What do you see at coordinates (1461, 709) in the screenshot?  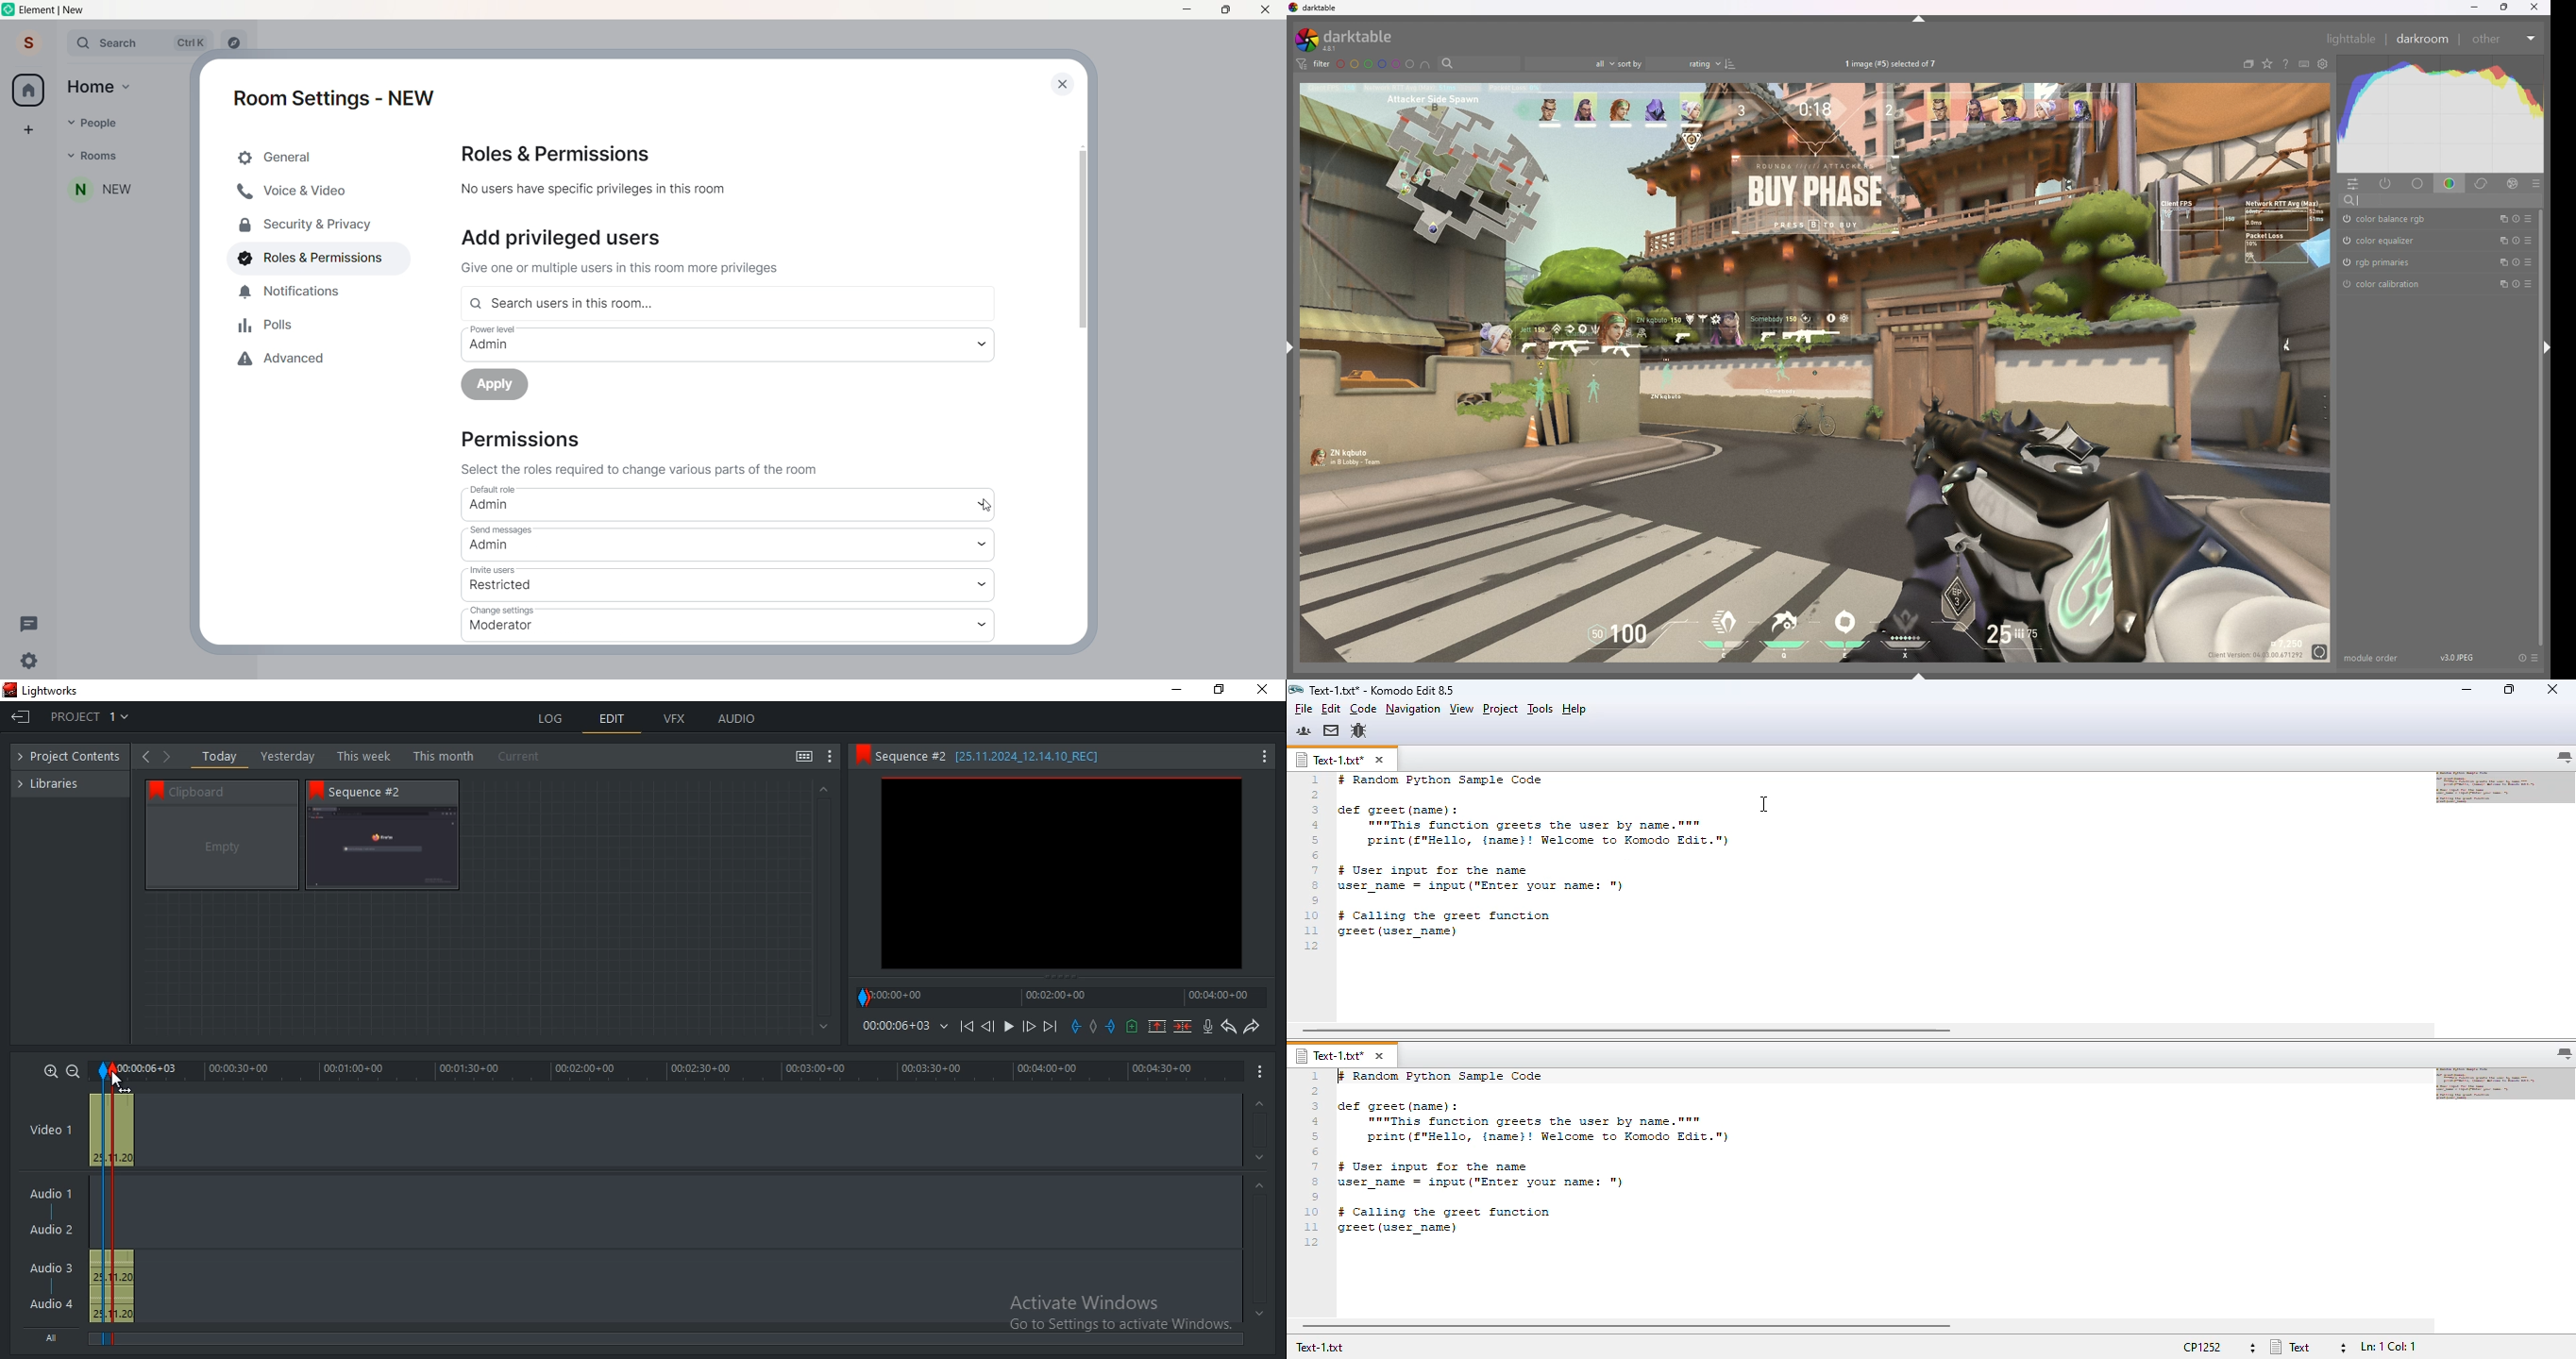 I see `view` at bounding box center [1461, 709].